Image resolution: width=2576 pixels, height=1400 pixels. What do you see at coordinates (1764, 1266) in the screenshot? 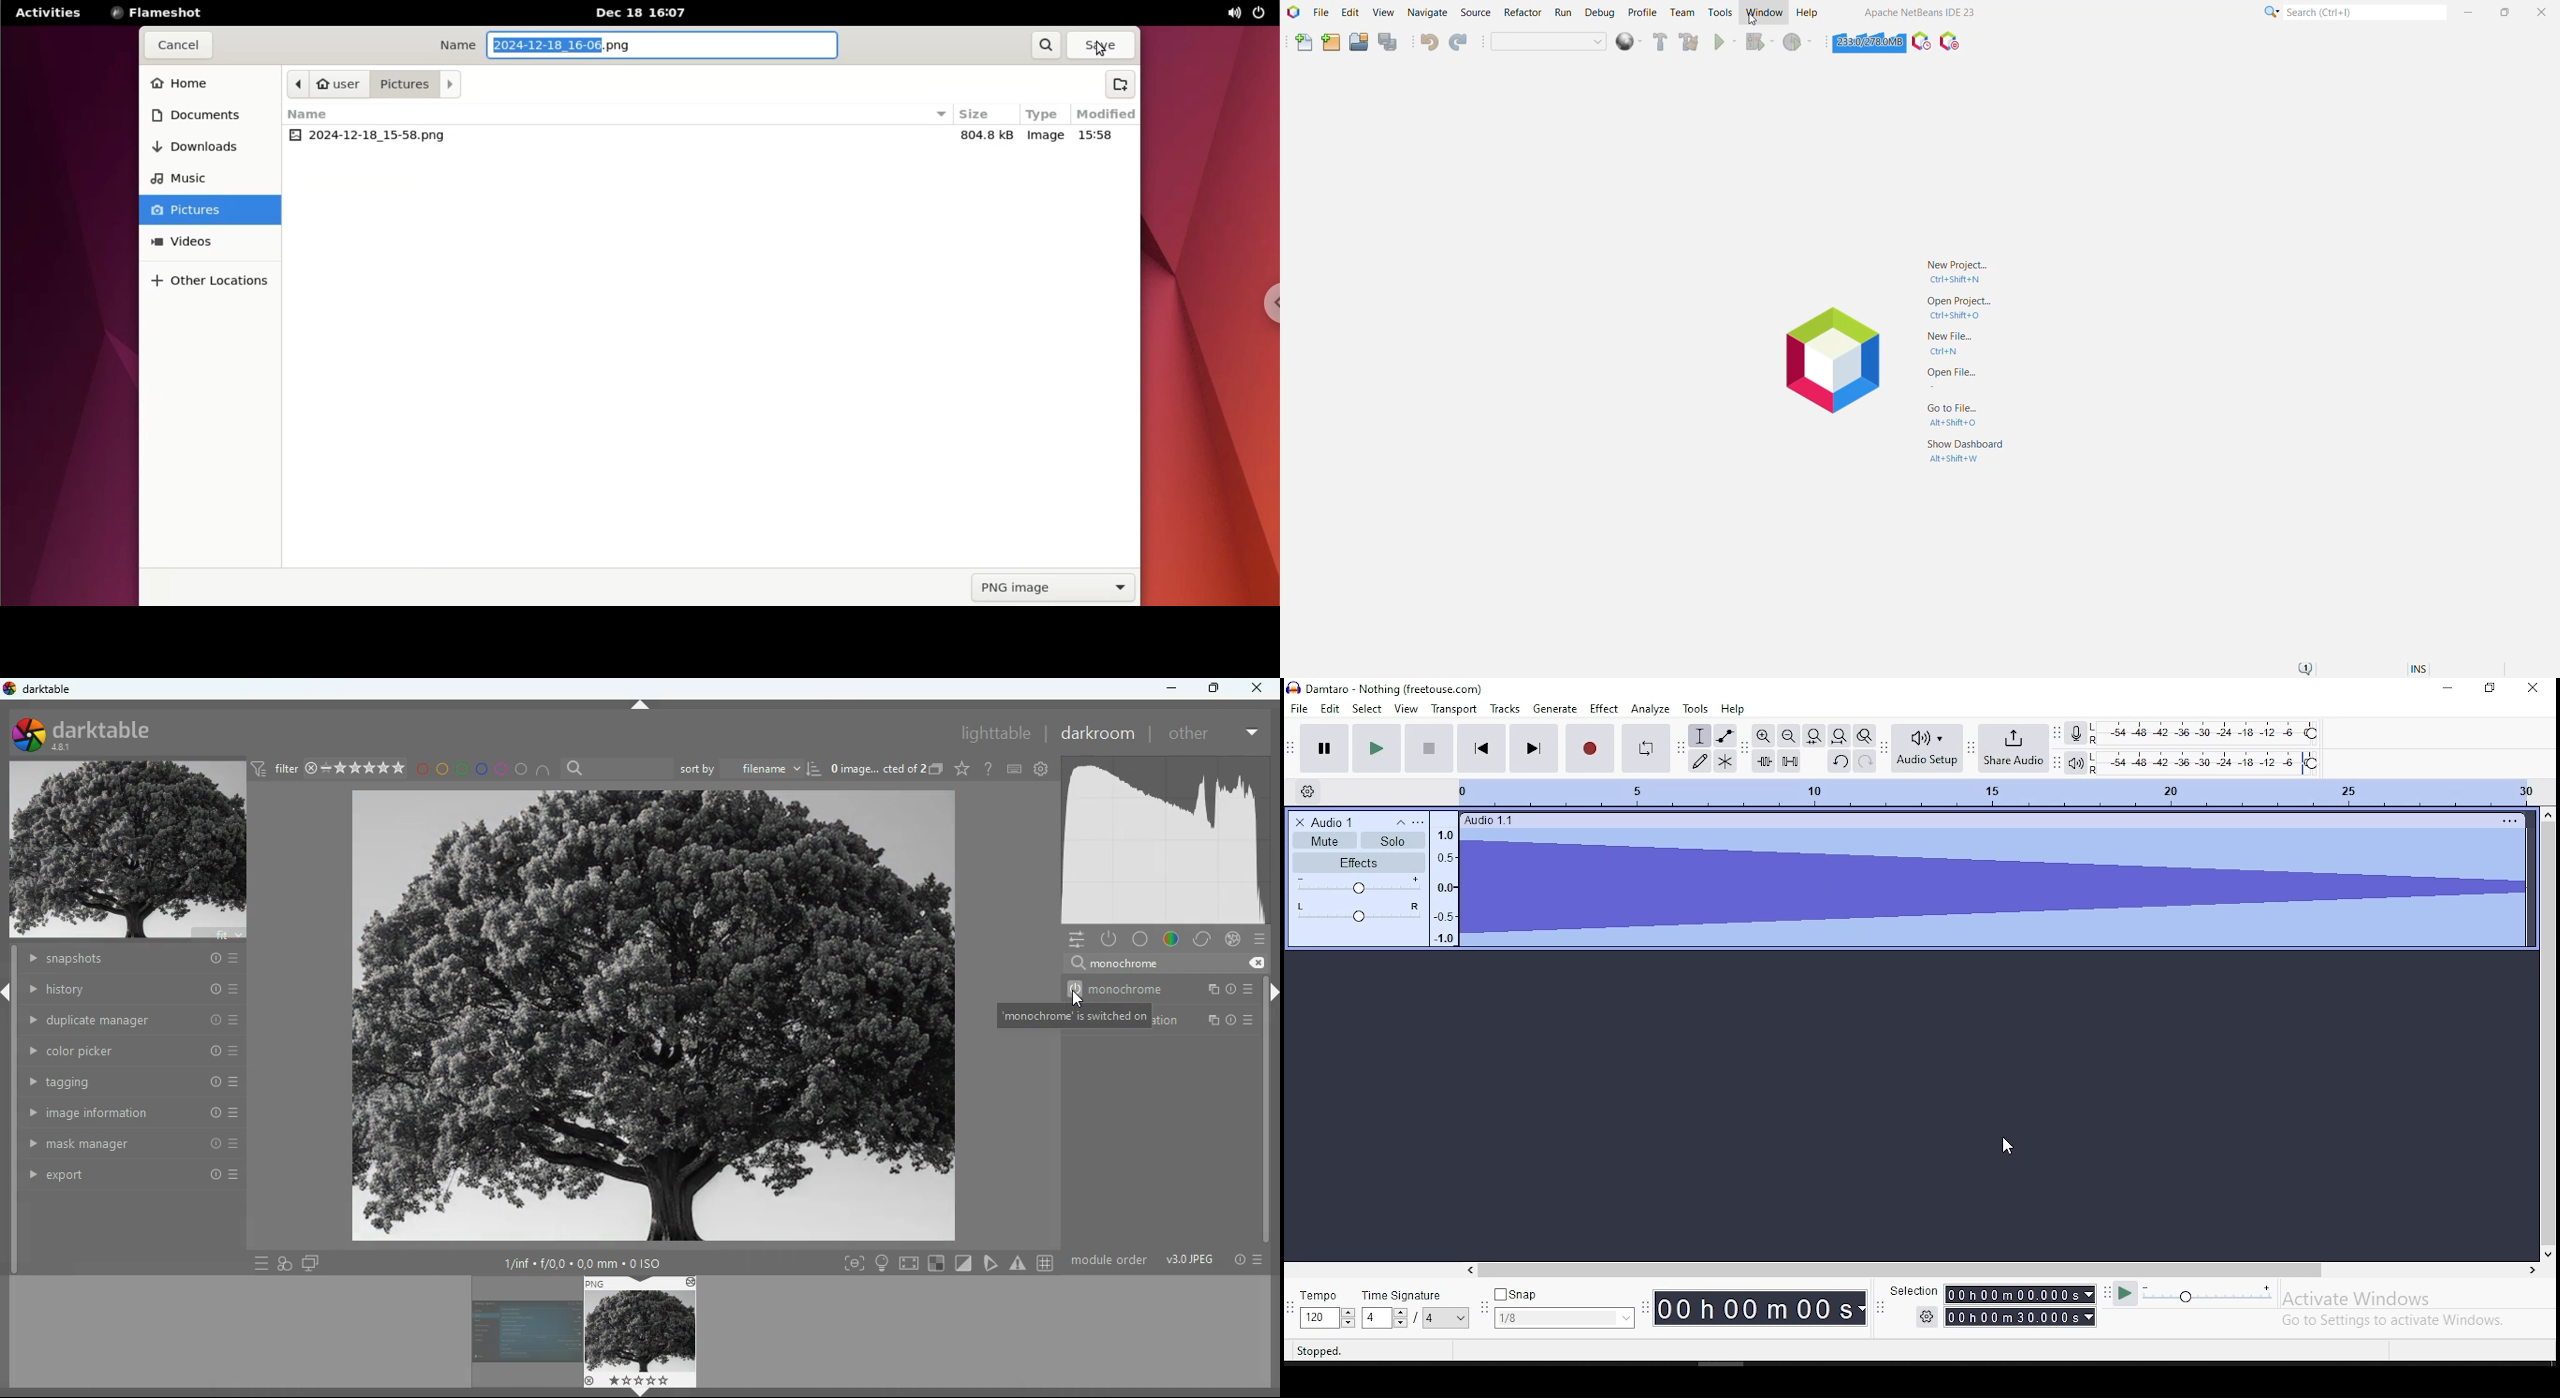
I see `horizontal scroll bar` at bounding box center [1764, 1266].